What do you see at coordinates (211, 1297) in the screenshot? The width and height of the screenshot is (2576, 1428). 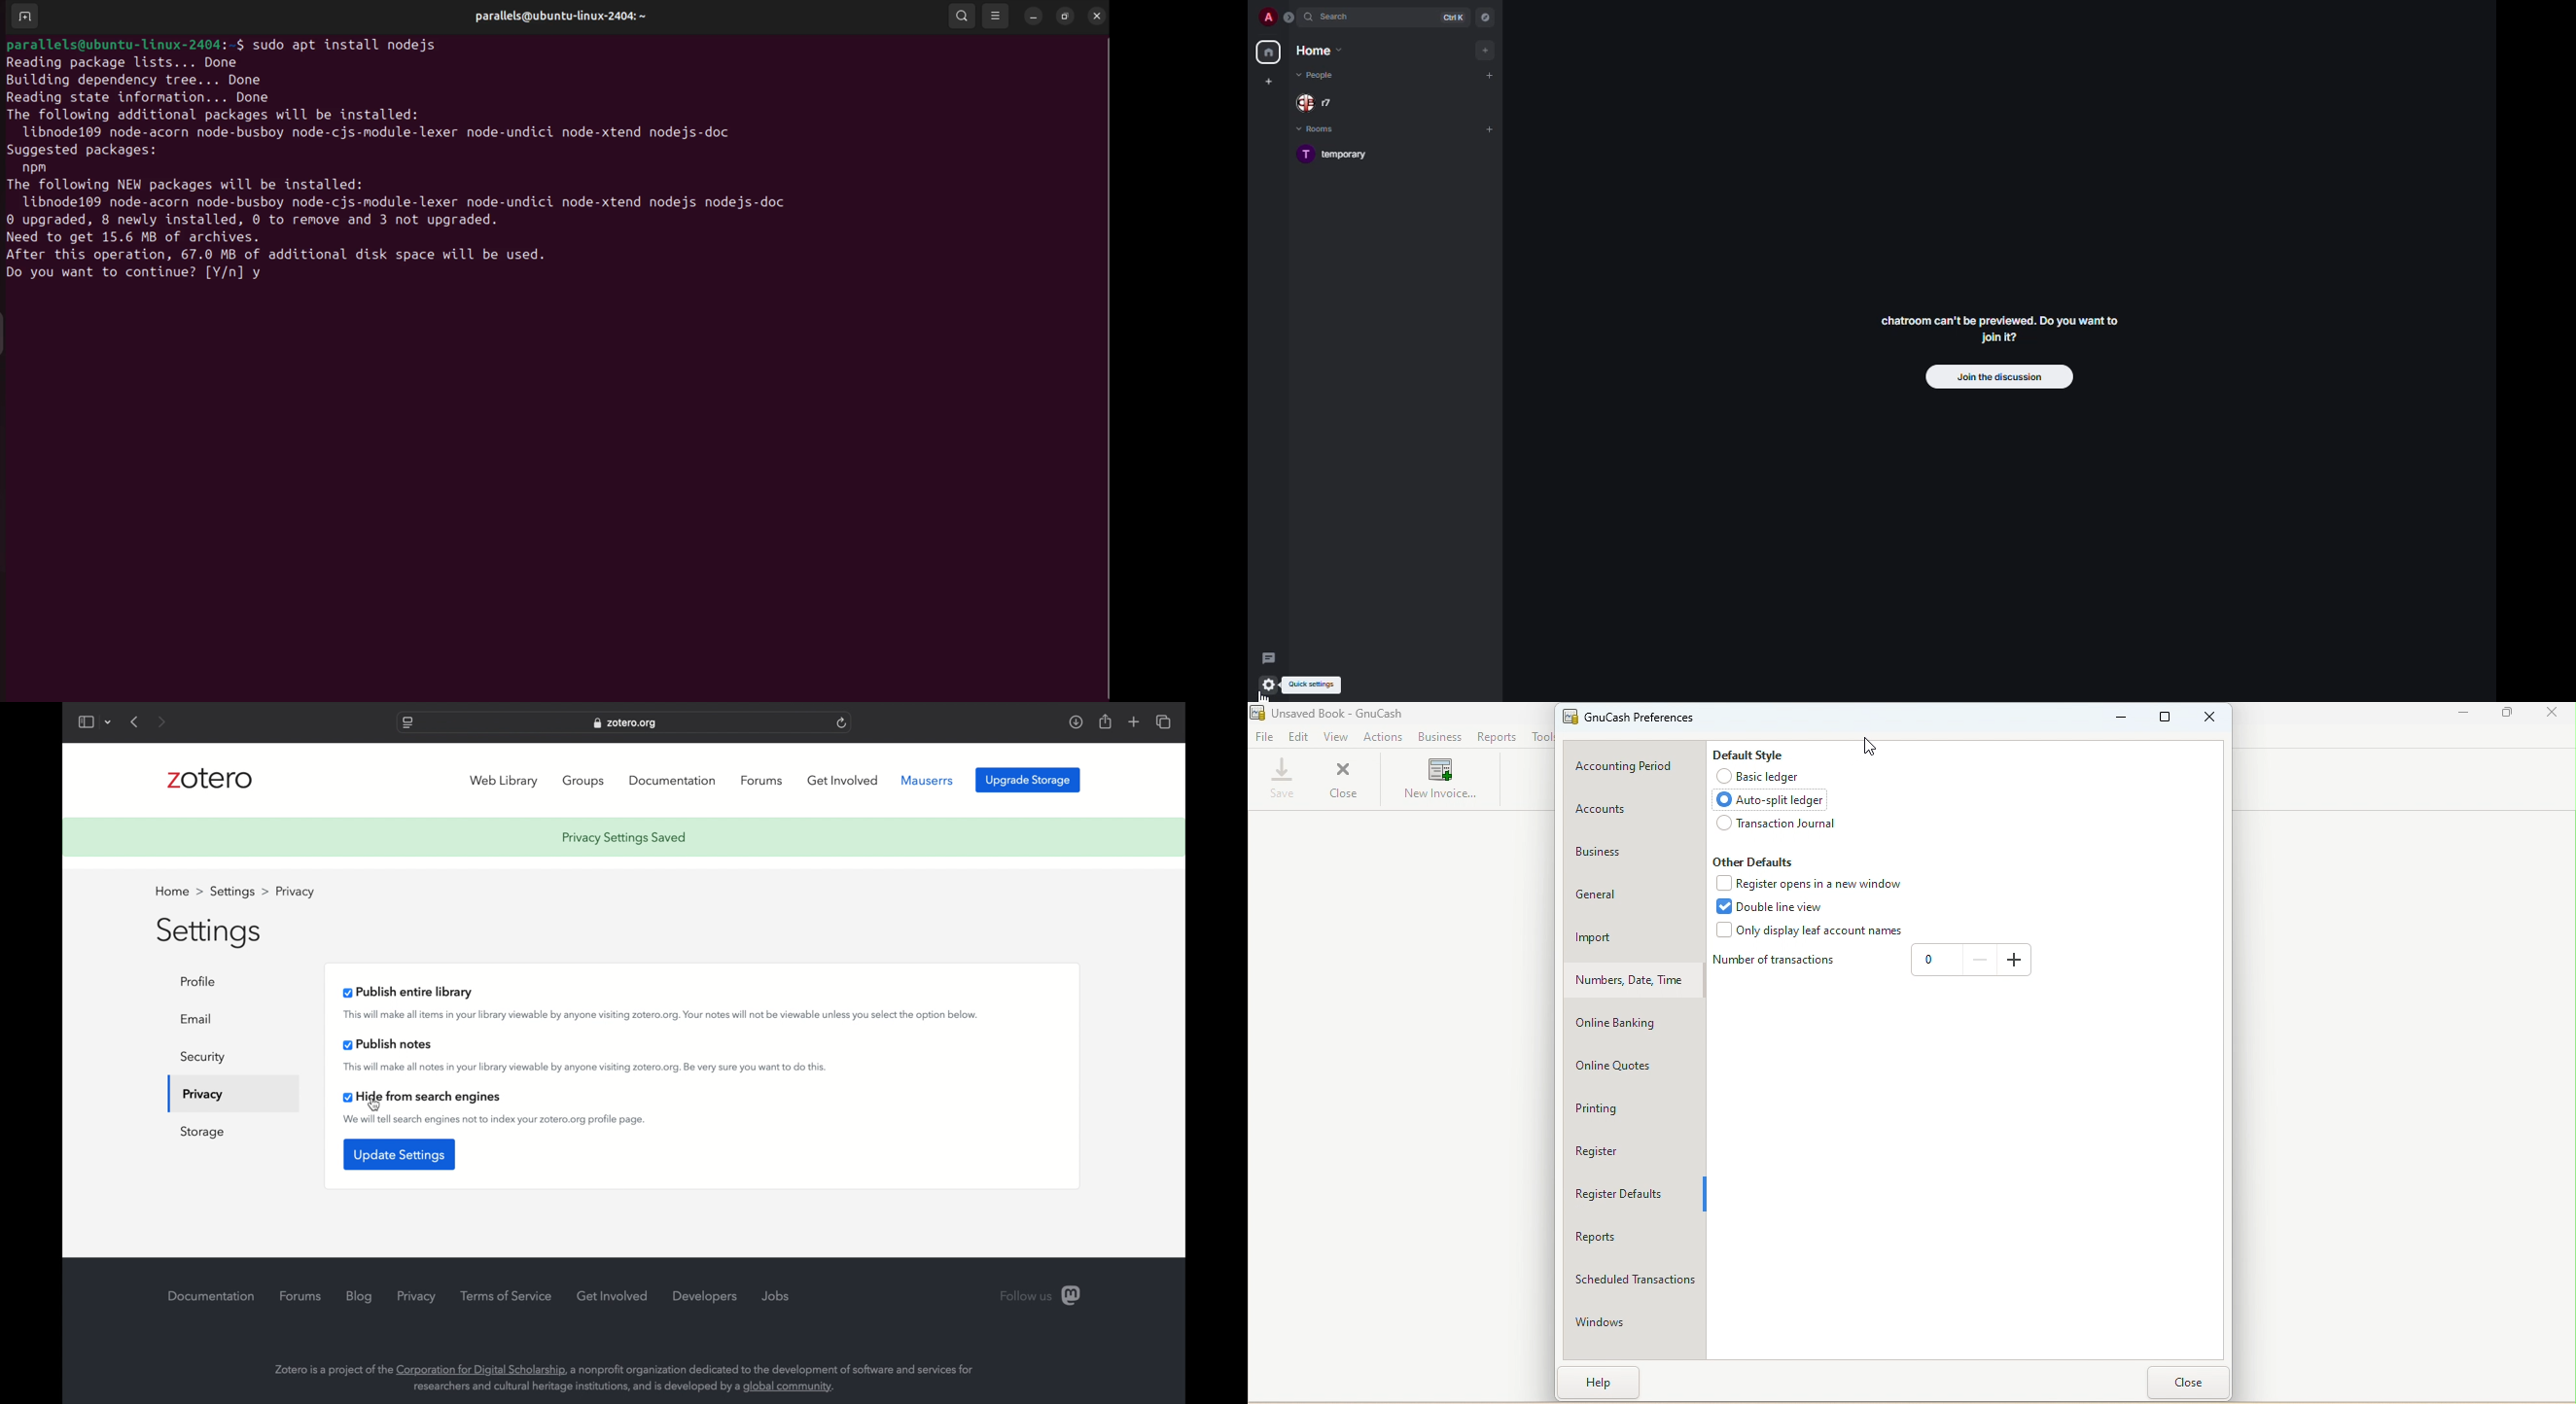 I see `documentation` at bounding box center [211, 1297].